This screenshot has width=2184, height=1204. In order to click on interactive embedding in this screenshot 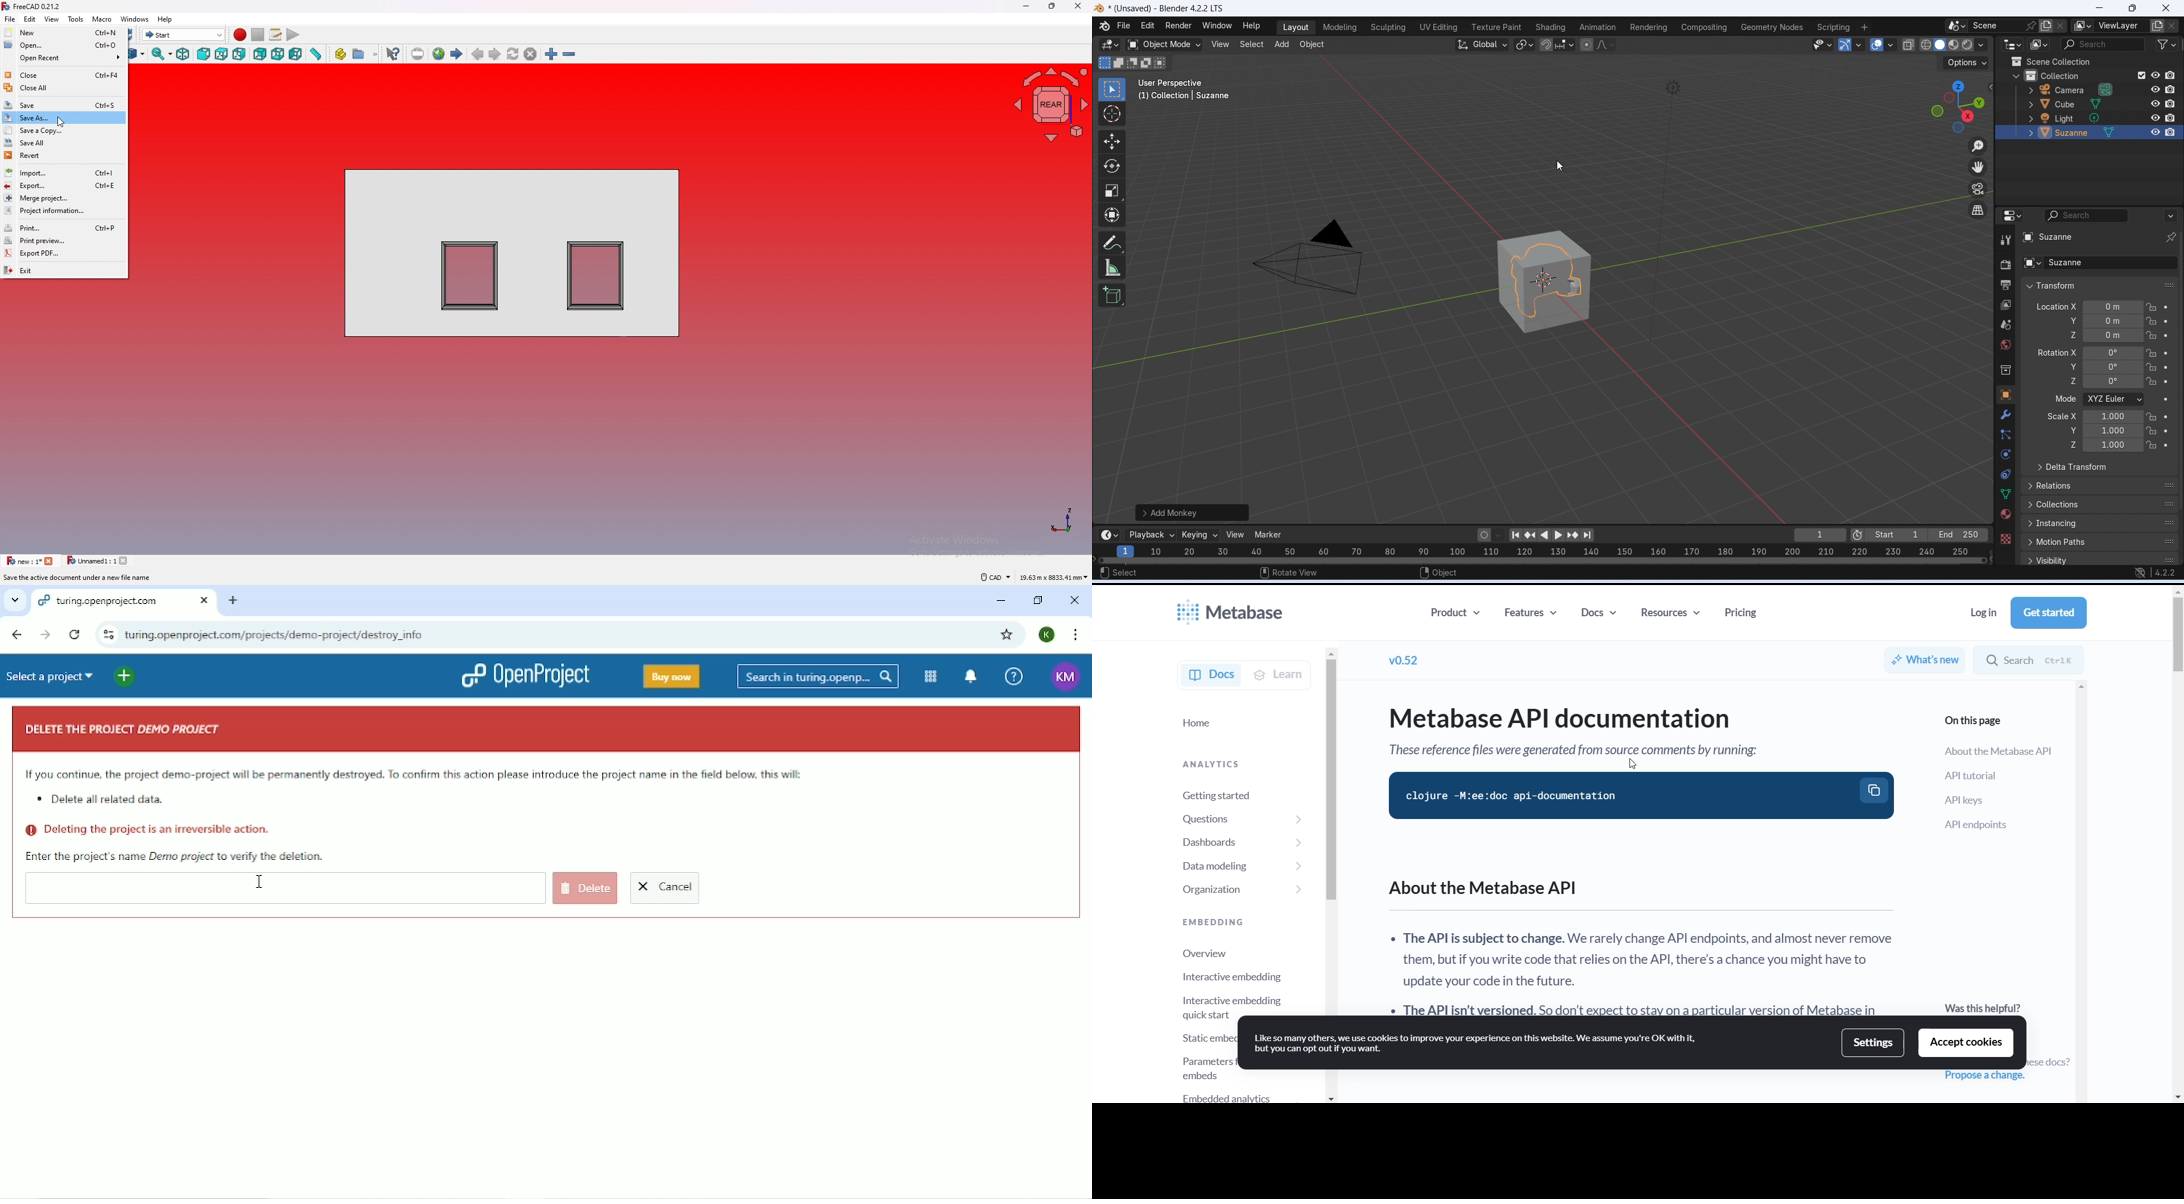, I will do `click(1230, 977)`.